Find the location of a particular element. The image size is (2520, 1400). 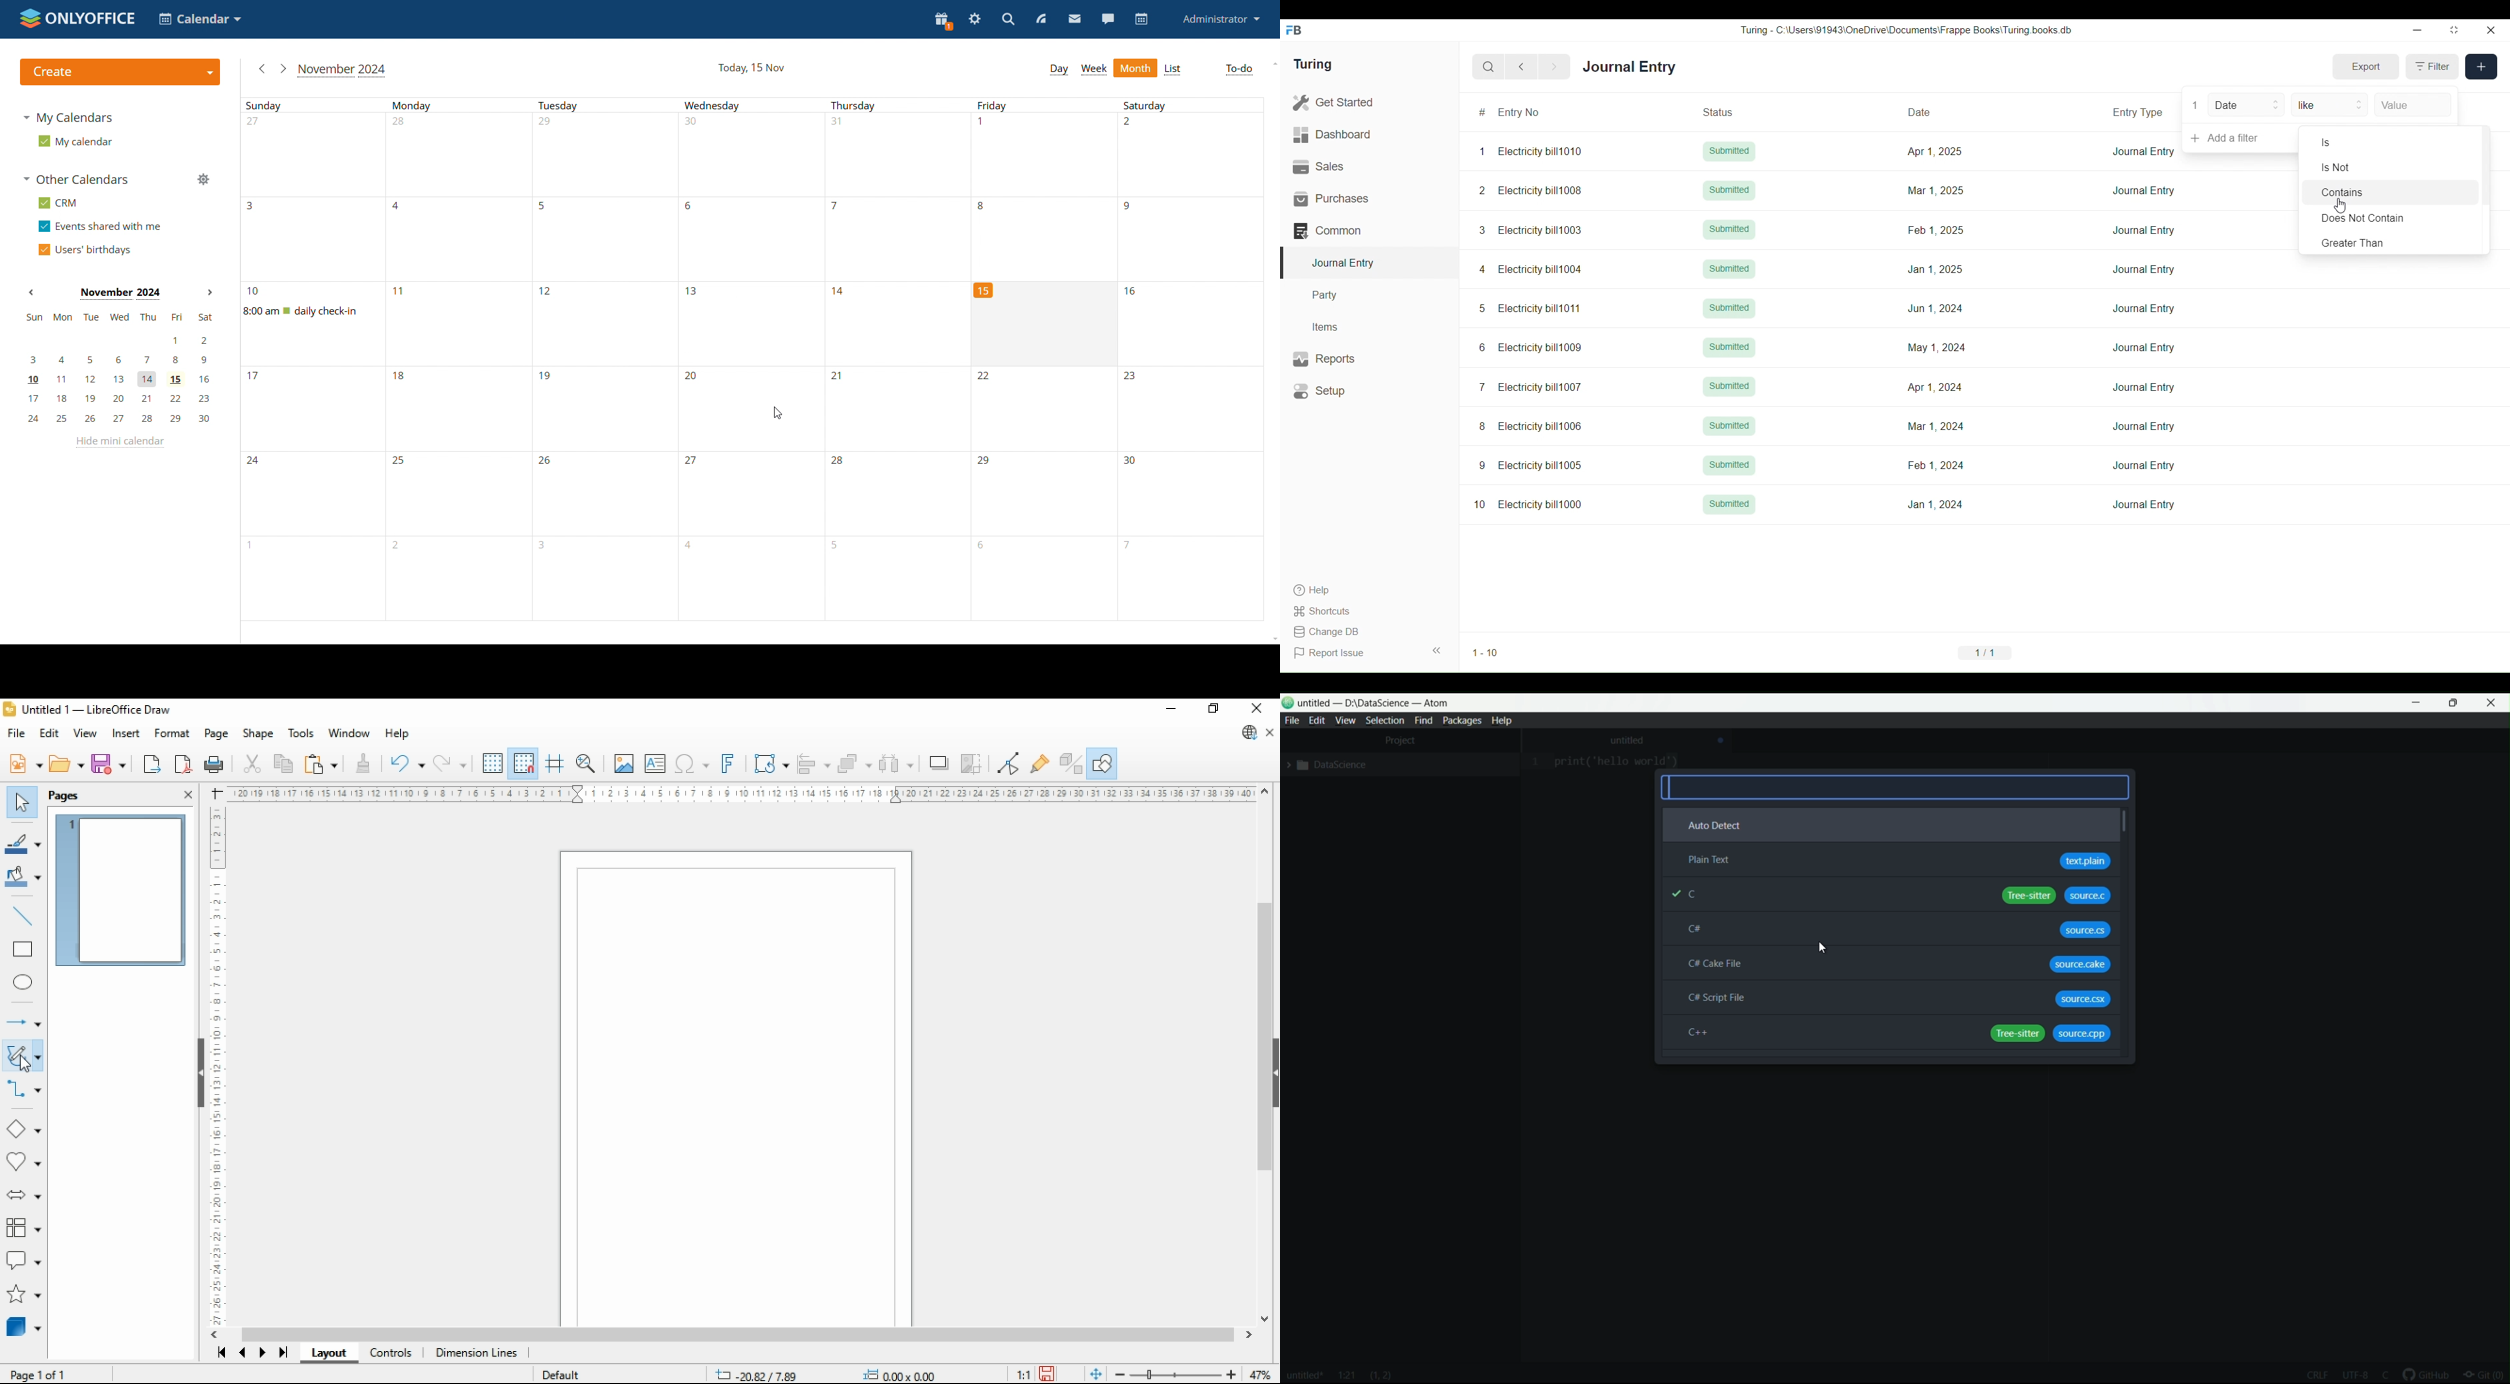

Is is located at coordinates (2390, 142).